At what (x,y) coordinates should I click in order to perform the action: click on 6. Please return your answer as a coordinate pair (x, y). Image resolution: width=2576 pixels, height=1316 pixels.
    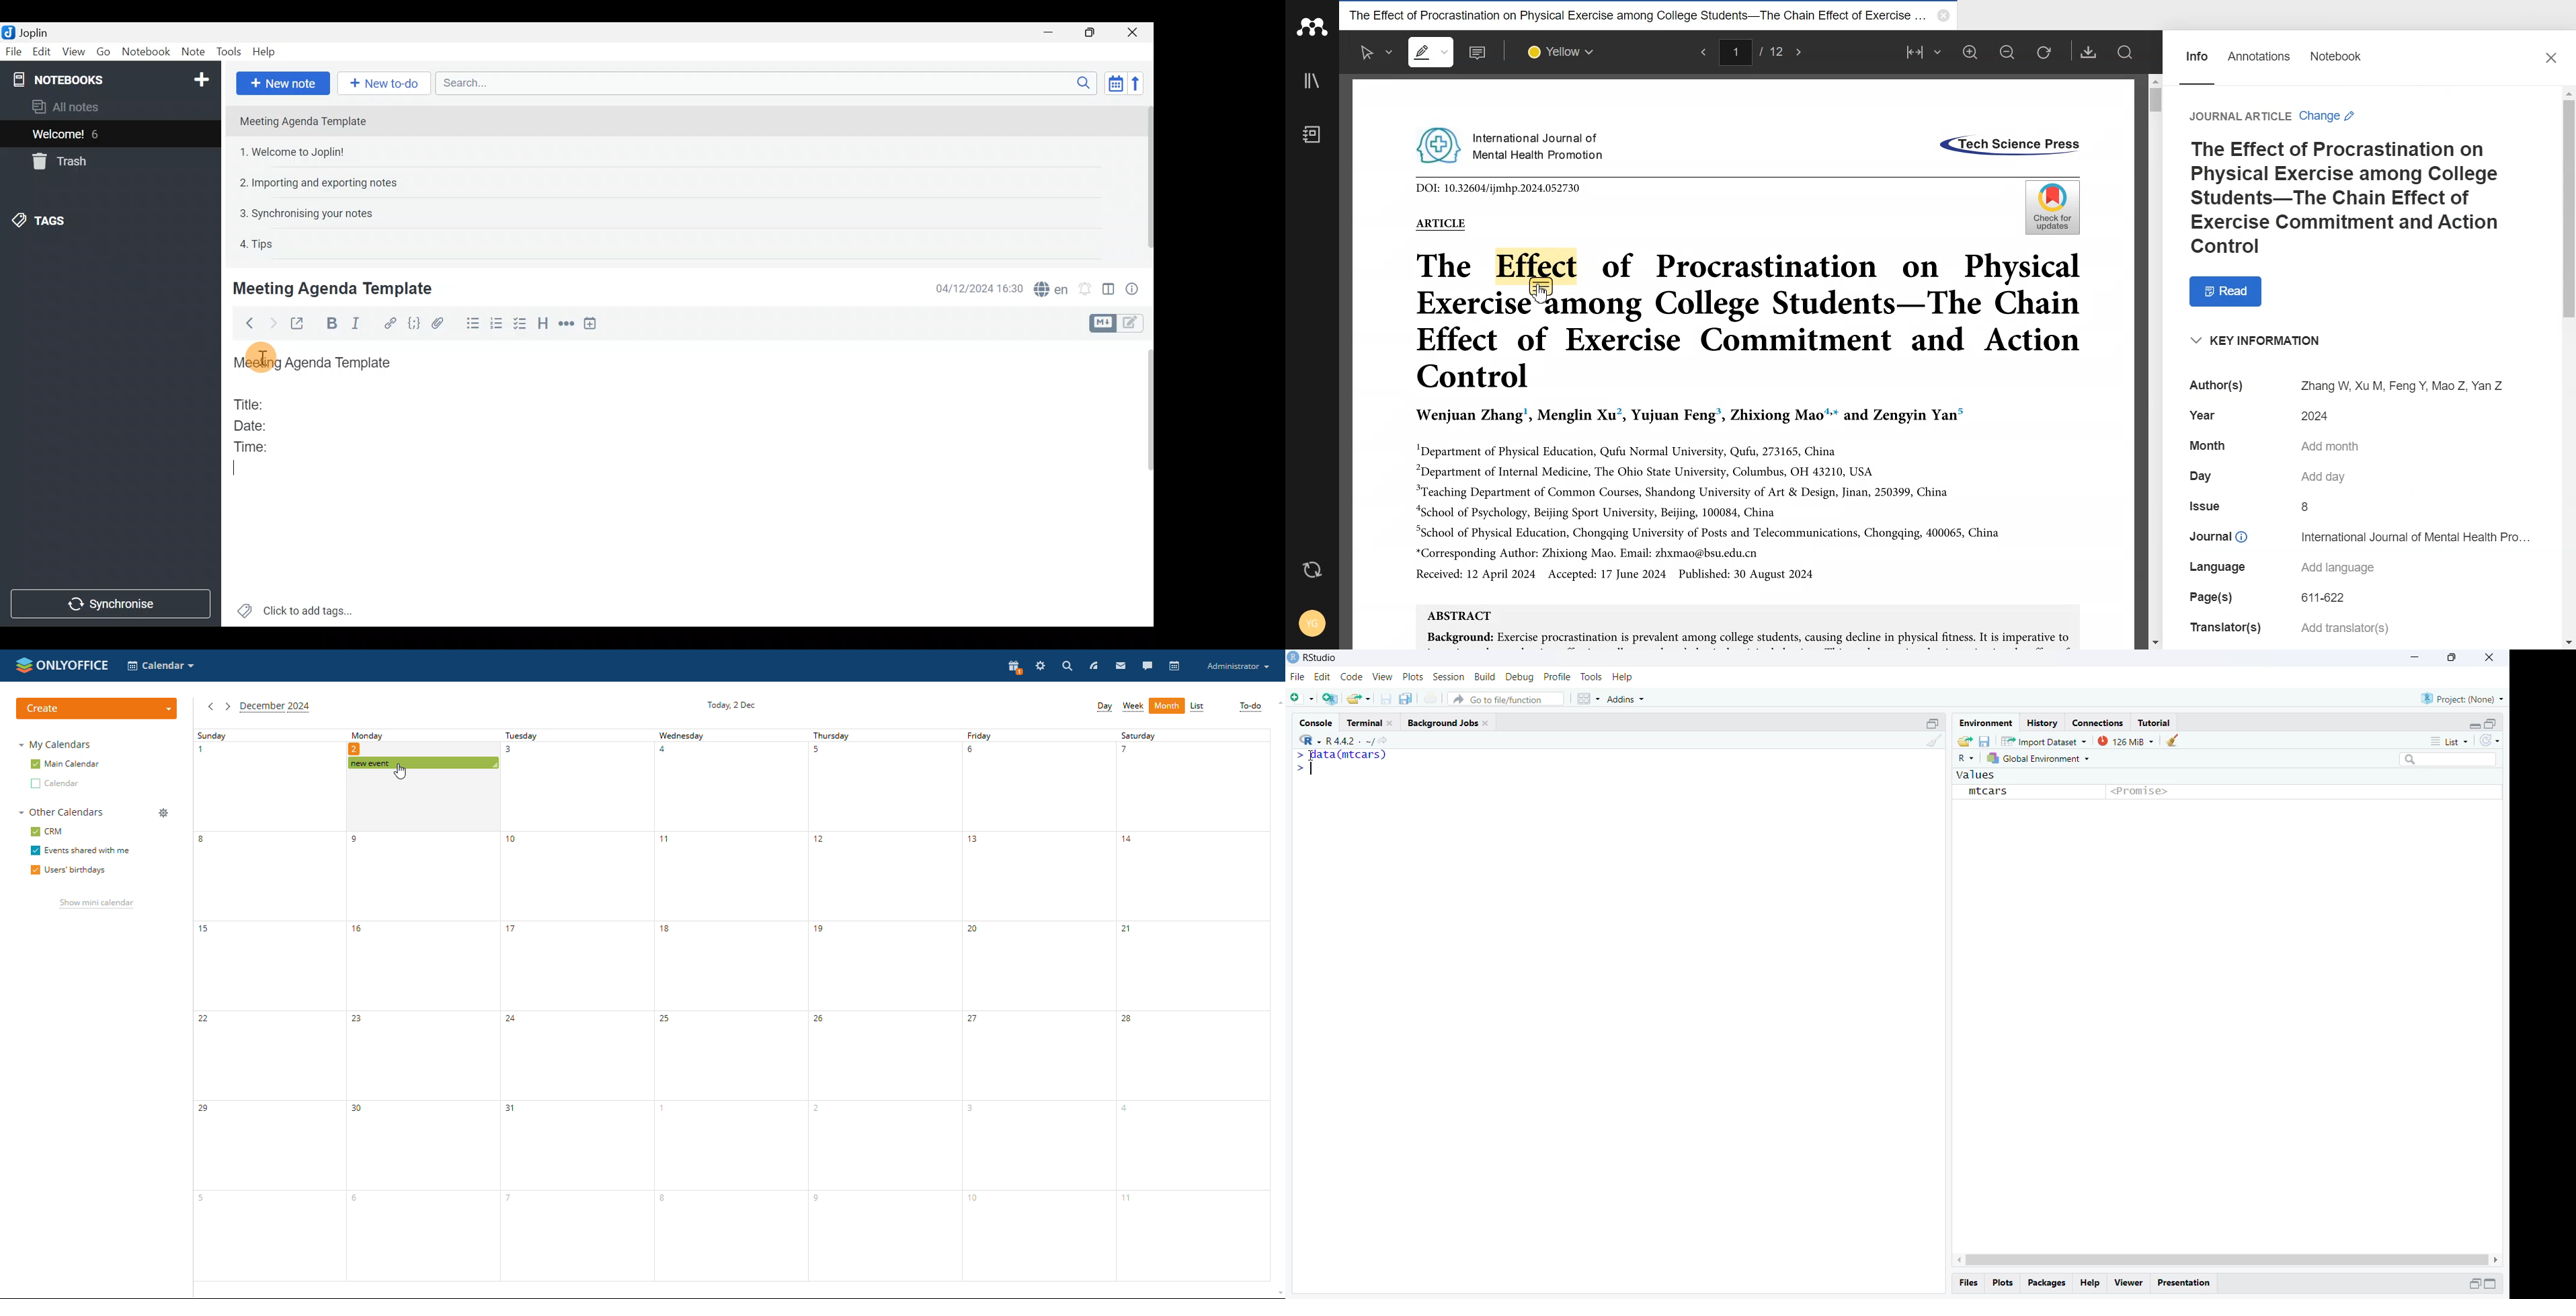
    Looking at the image, I should click on (99, 134).